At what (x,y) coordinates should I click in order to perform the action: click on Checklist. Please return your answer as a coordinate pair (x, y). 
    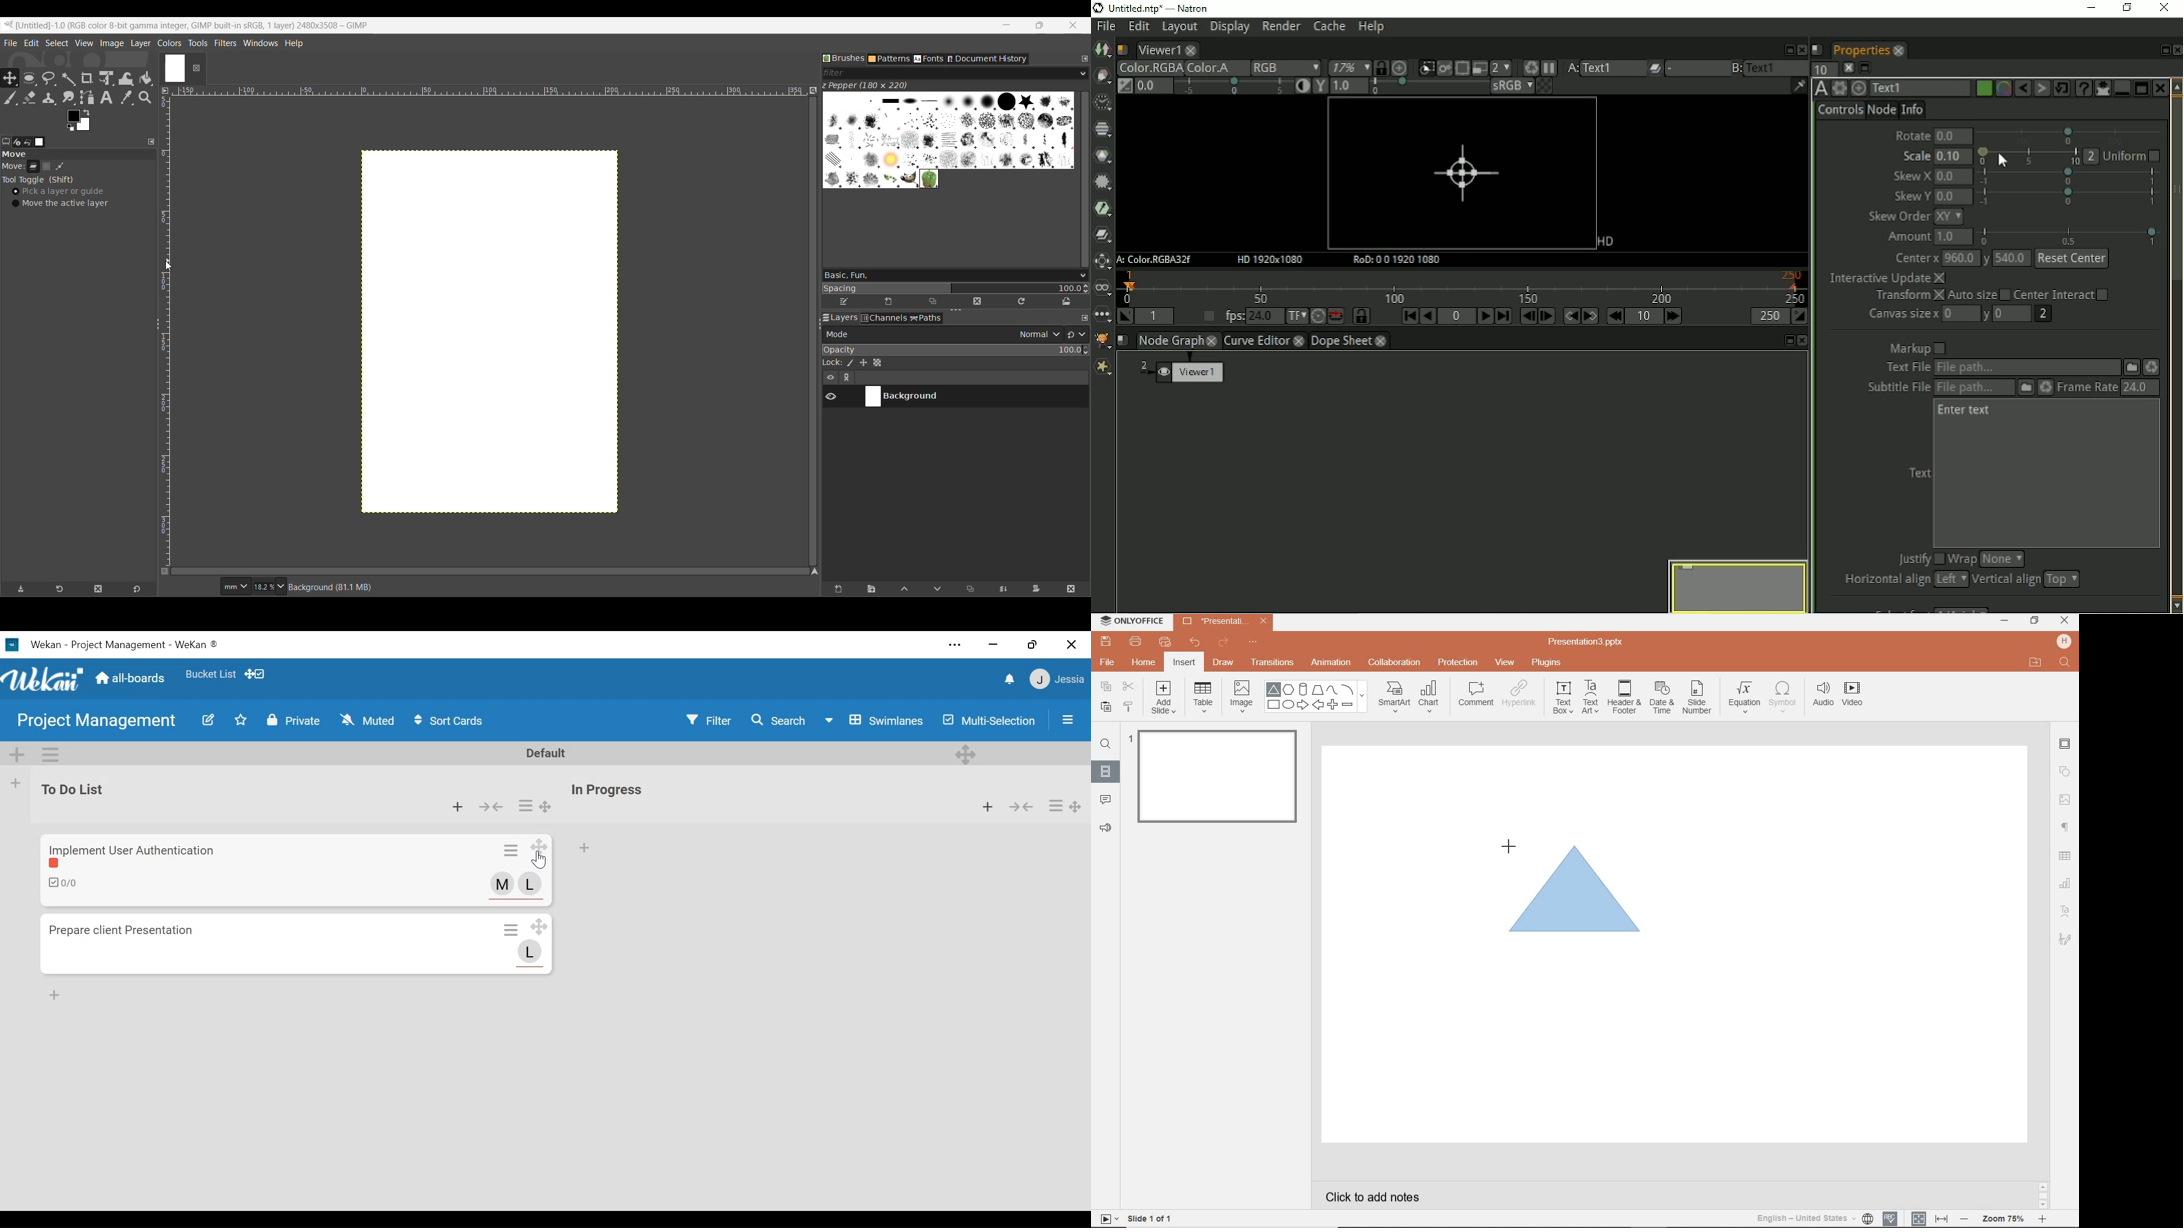
    Looking at the image, I should click on (63, 882).